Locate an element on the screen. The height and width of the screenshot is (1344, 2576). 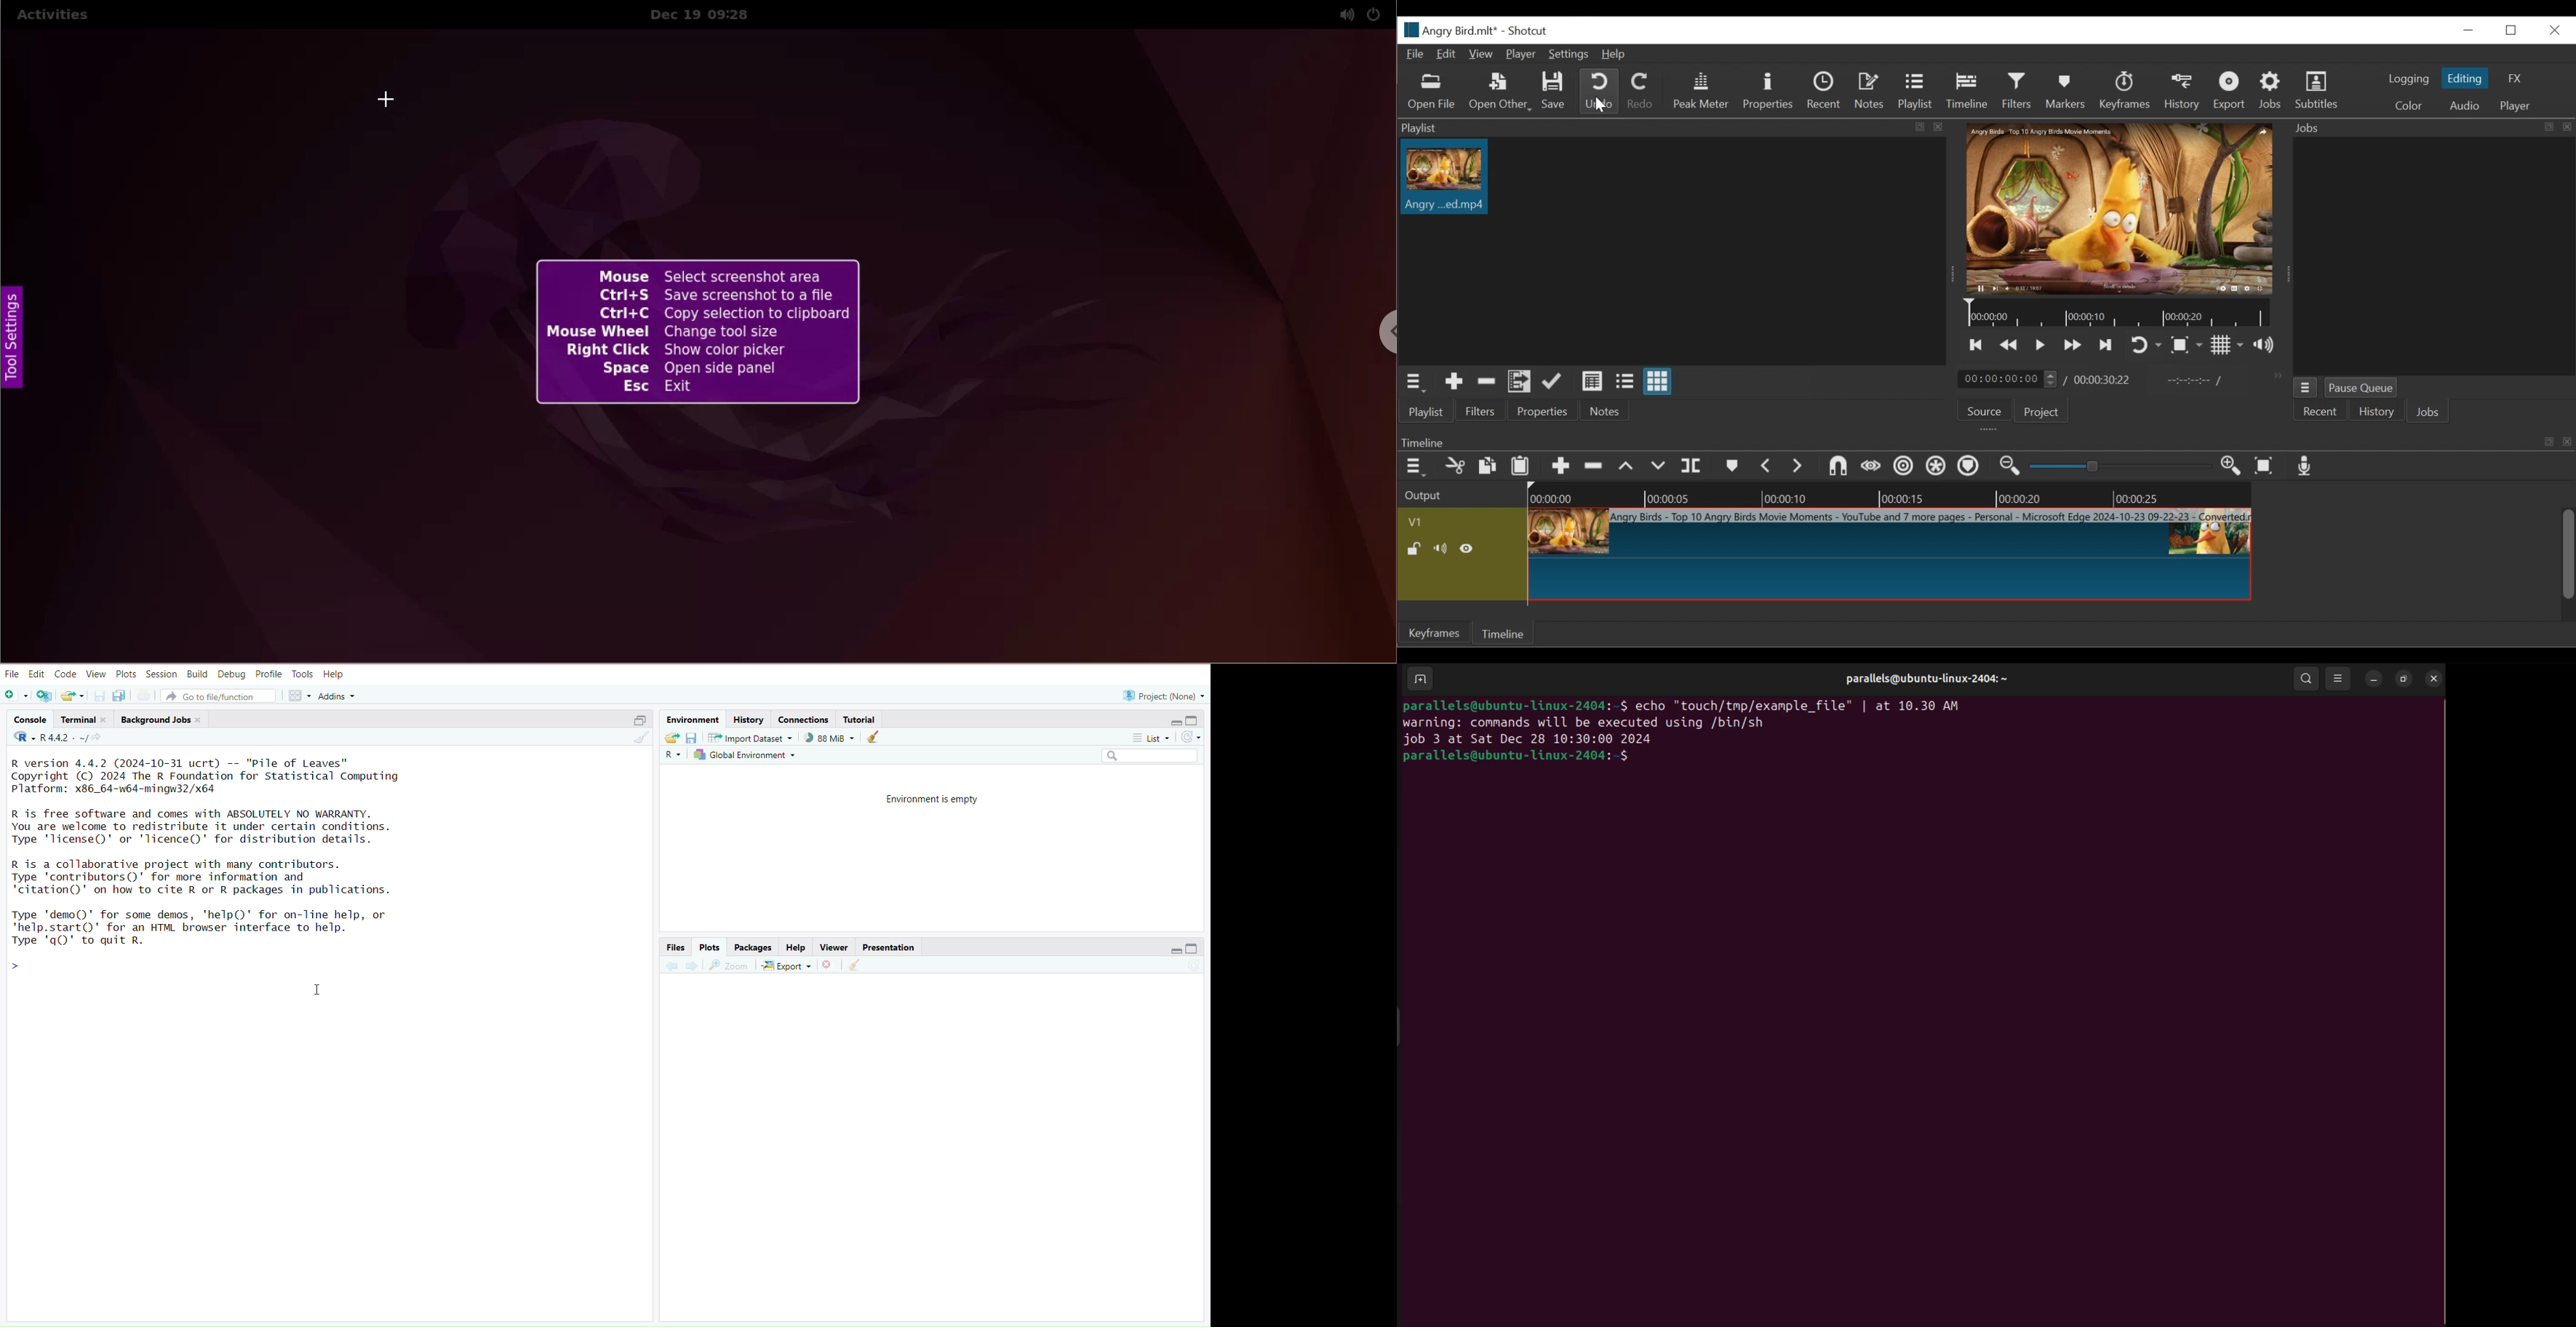
export is located at coordinates (786, 967).